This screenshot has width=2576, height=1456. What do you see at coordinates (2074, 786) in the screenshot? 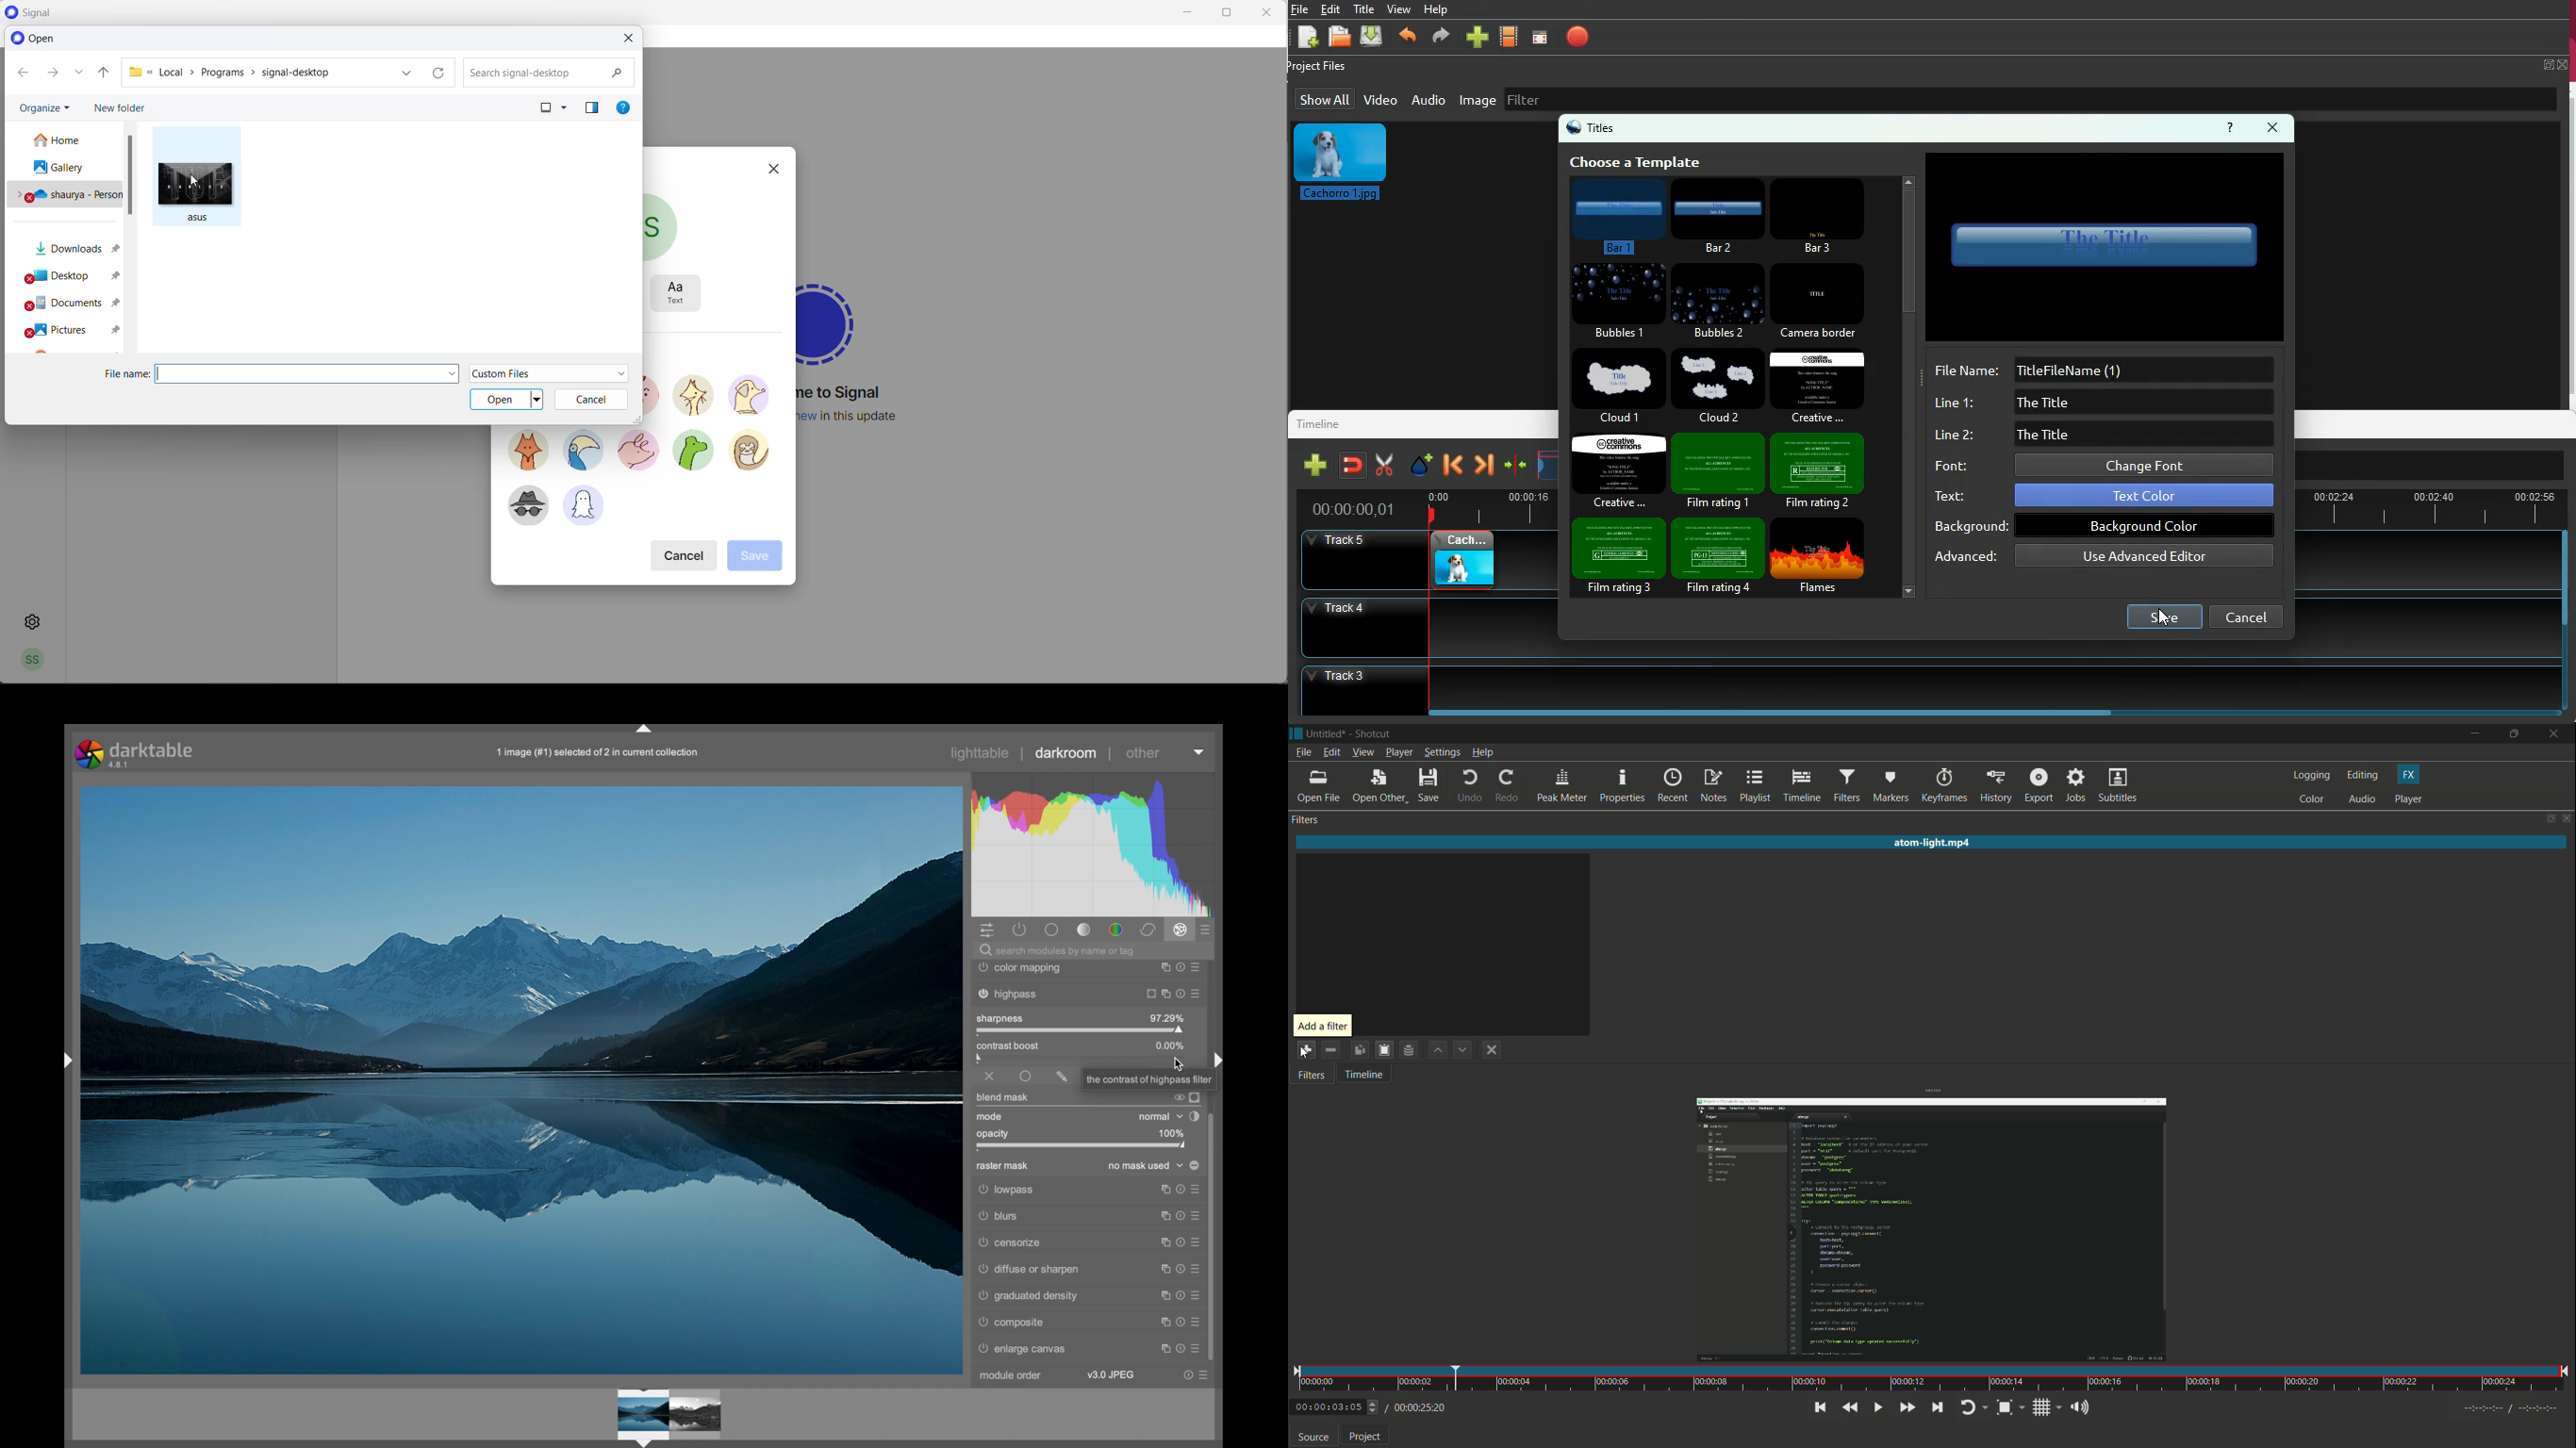
I see `jobs` at bounding box center [2074, 786].